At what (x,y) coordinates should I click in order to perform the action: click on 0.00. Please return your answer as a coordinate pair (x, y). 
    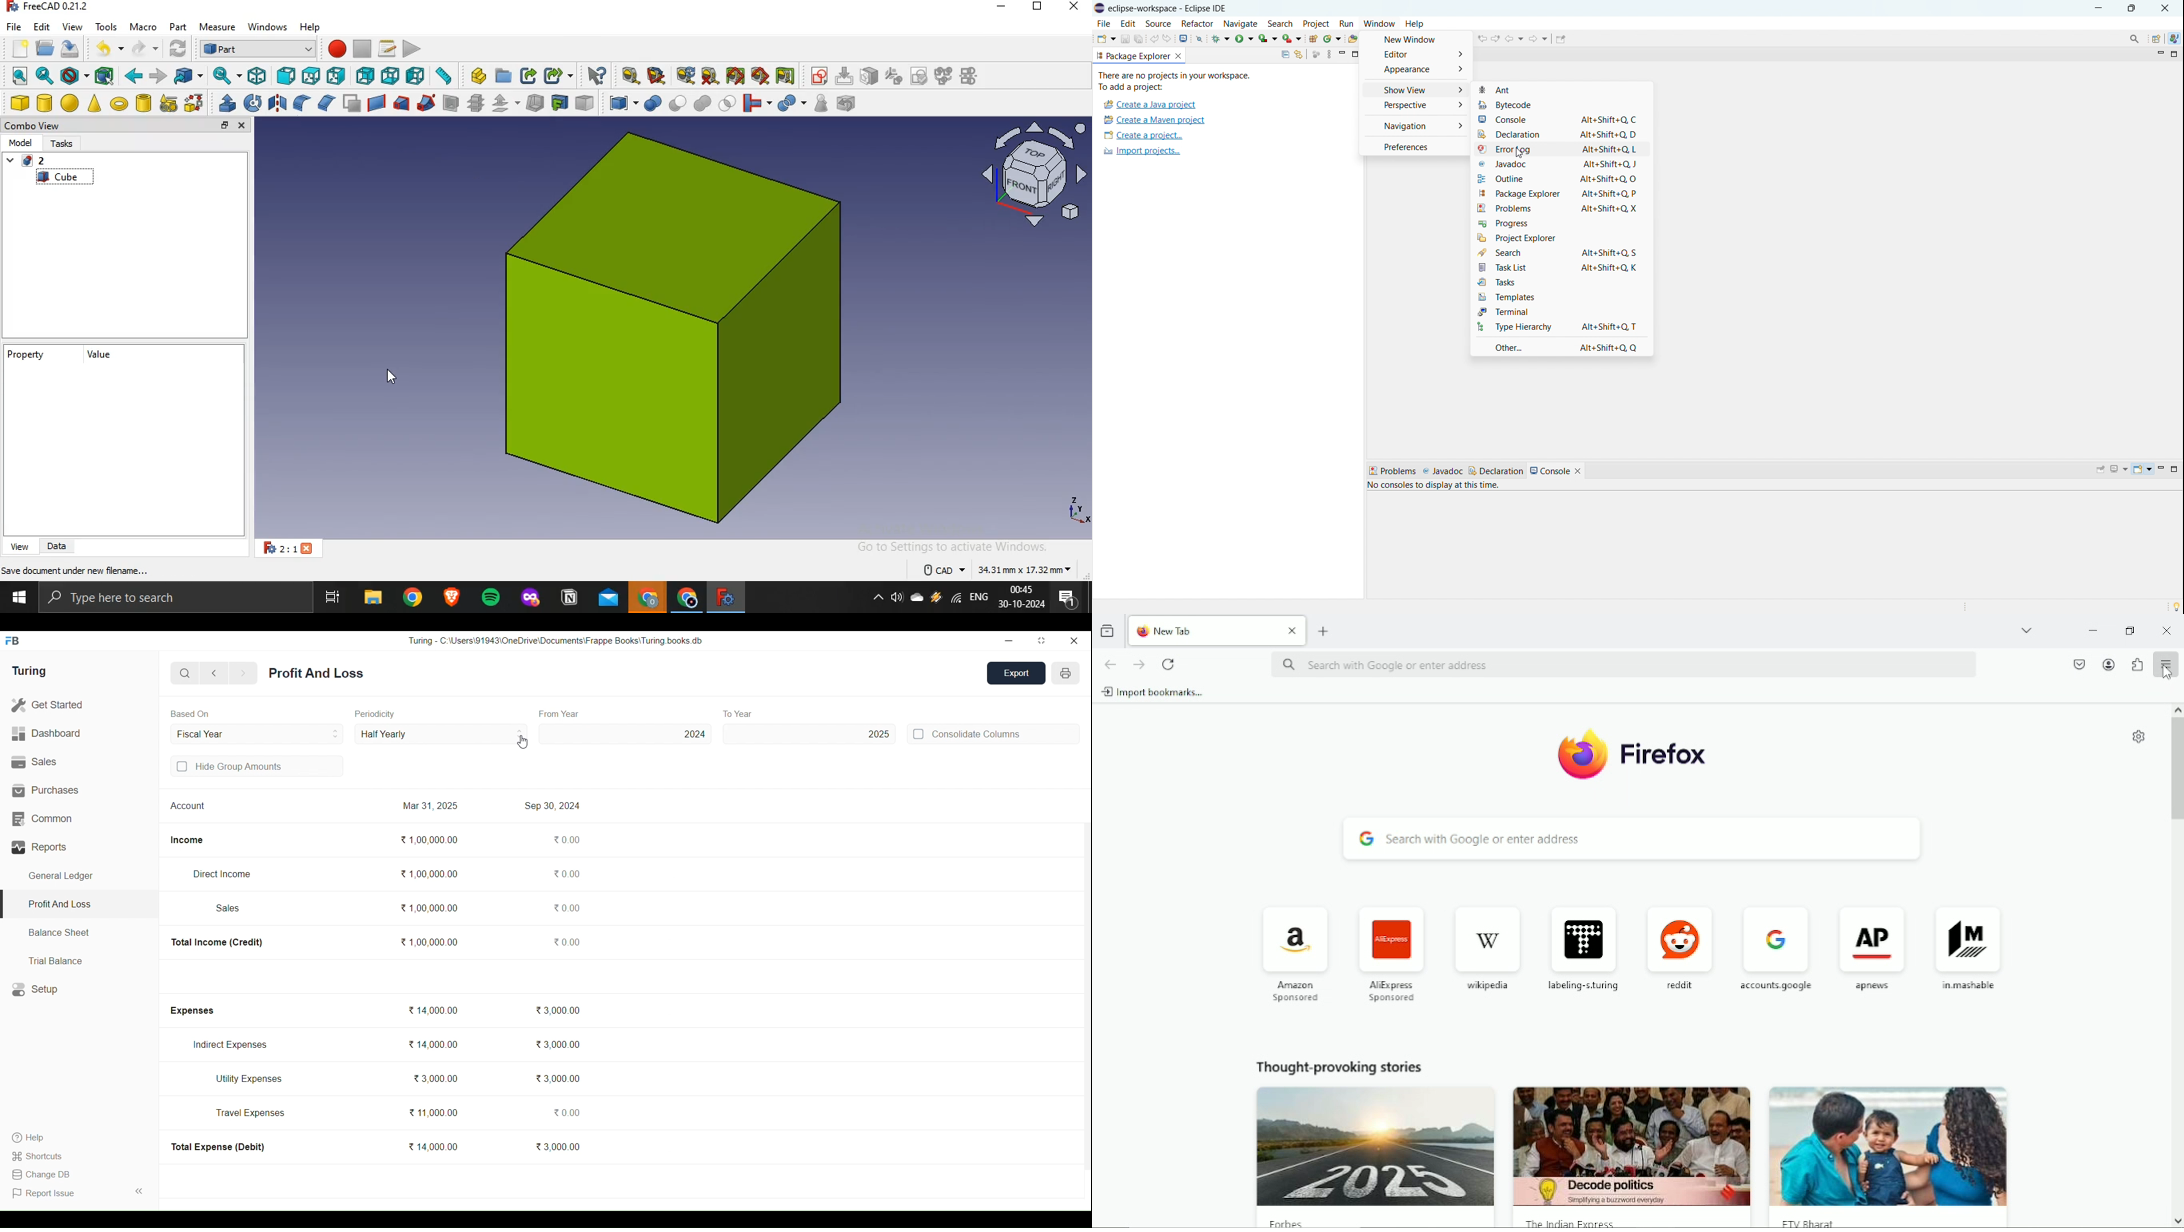
    Looking at the image, I should click on (566, 907).